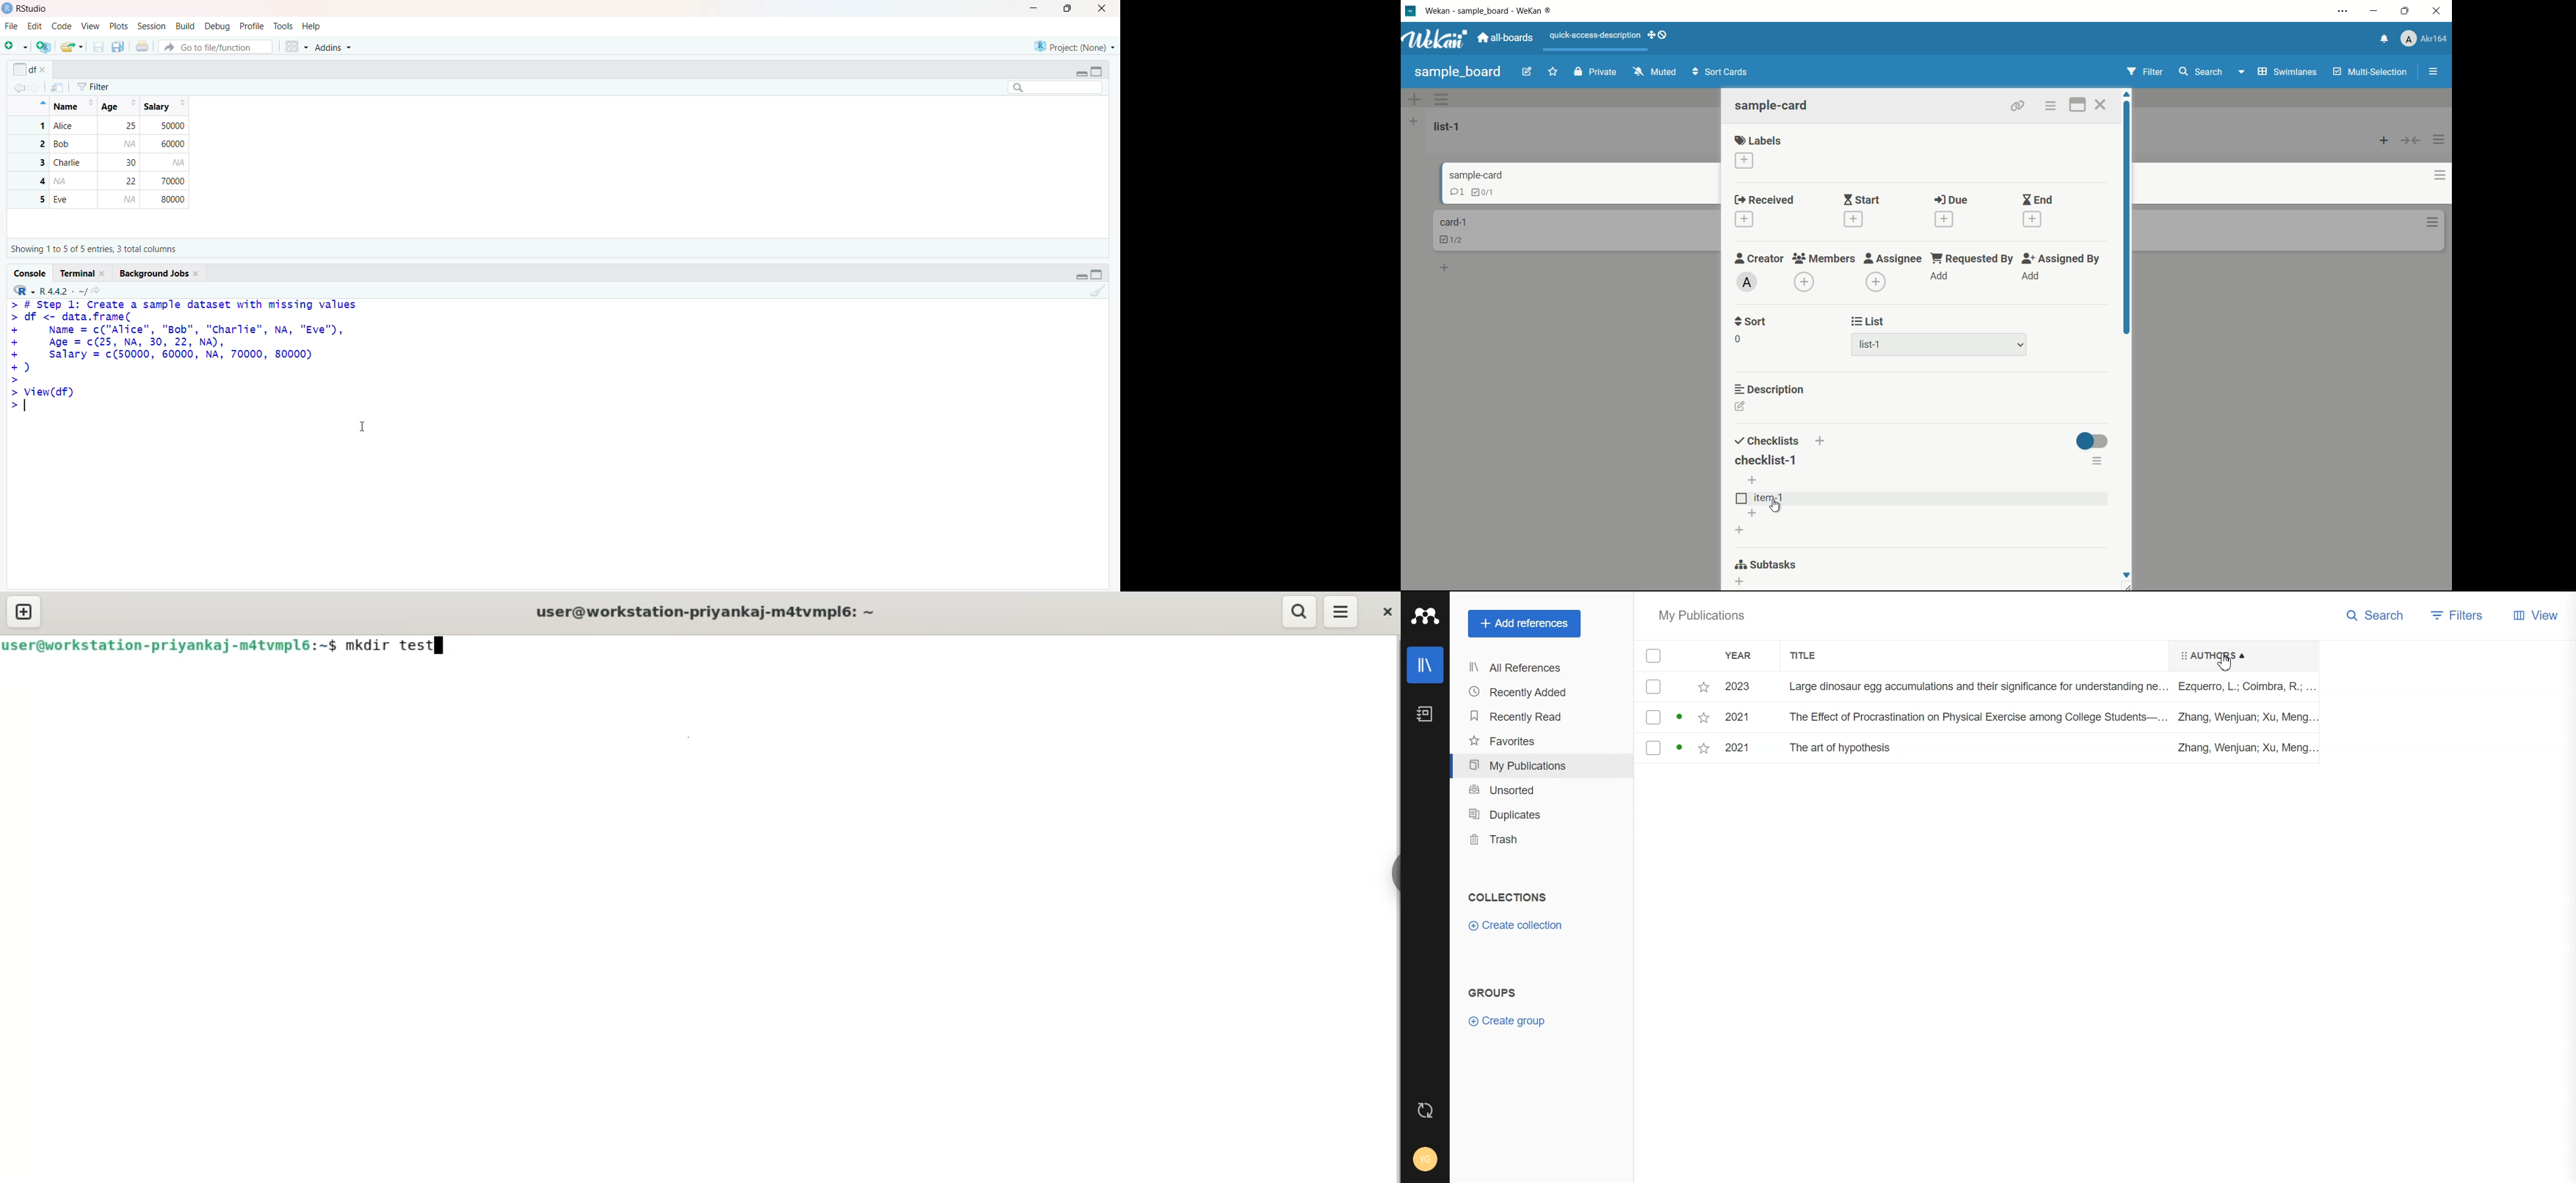 The height and width of the screenshot is (1204, 2576). Describe the element at coordinates (1940, 275) in the screenshot. I see `add` at that location.